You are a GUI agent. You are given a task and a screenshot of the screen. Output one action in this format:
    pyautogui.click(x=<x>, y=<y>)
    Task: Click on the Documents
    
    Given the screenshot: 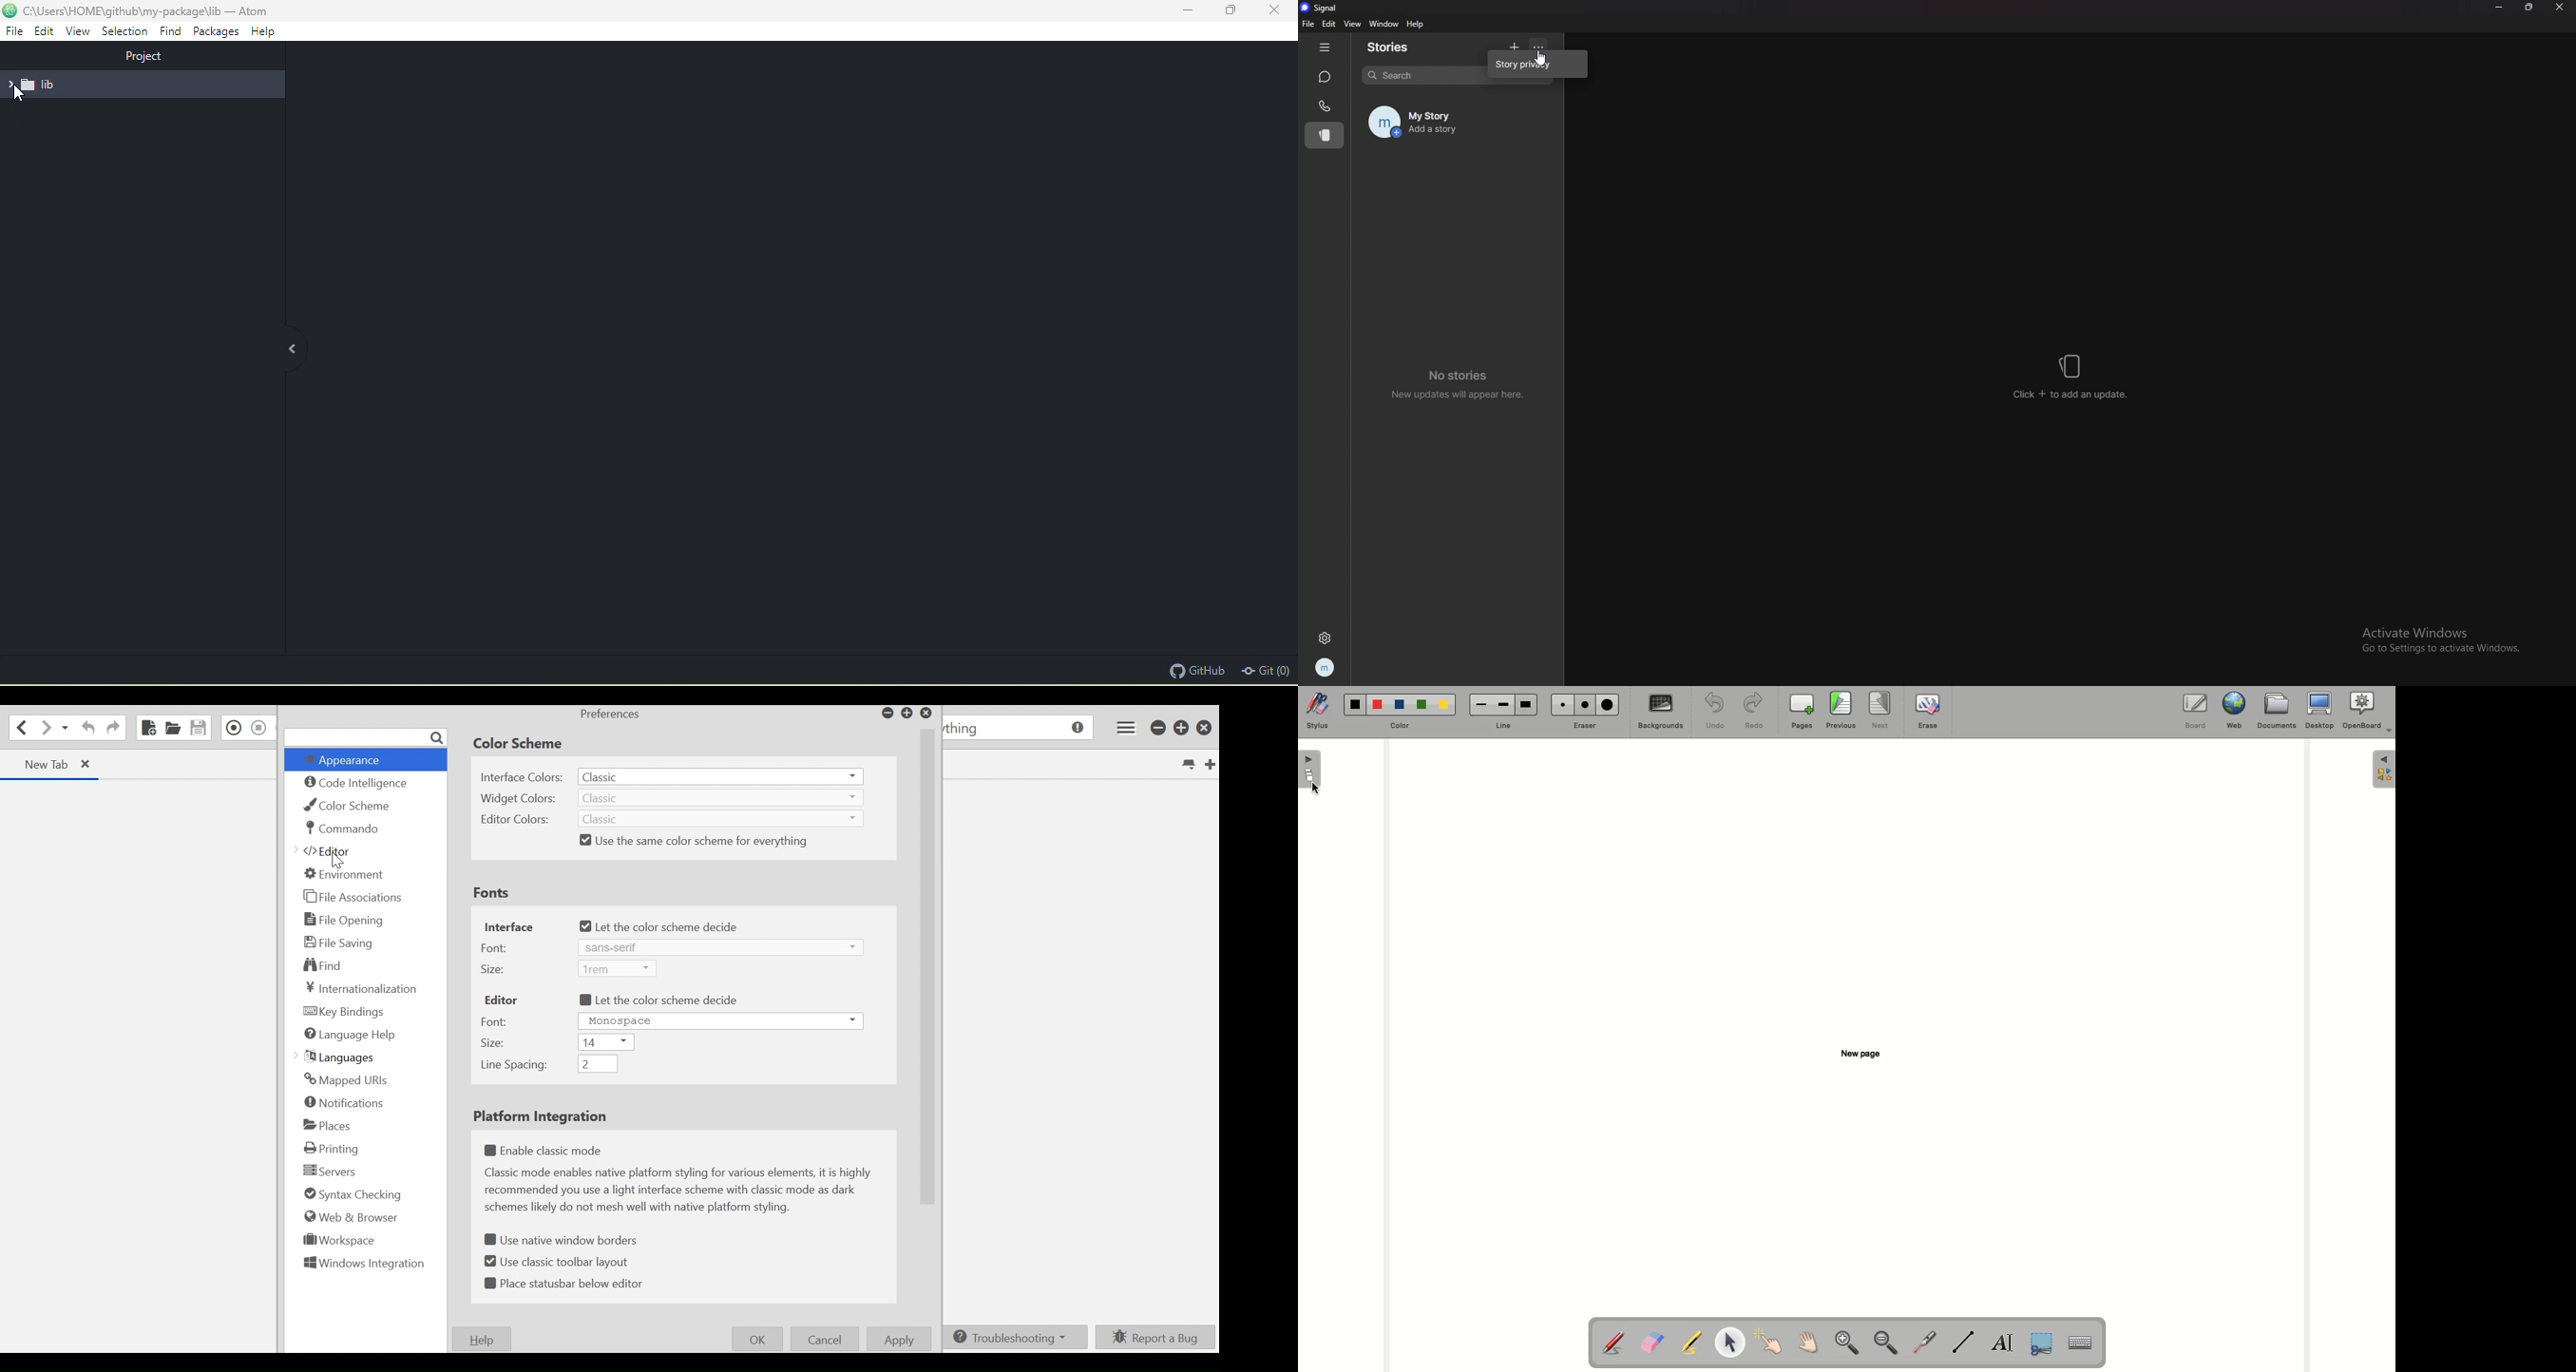 What is the action you would take?
    pyautogui.click(x=2275, y=711)
    